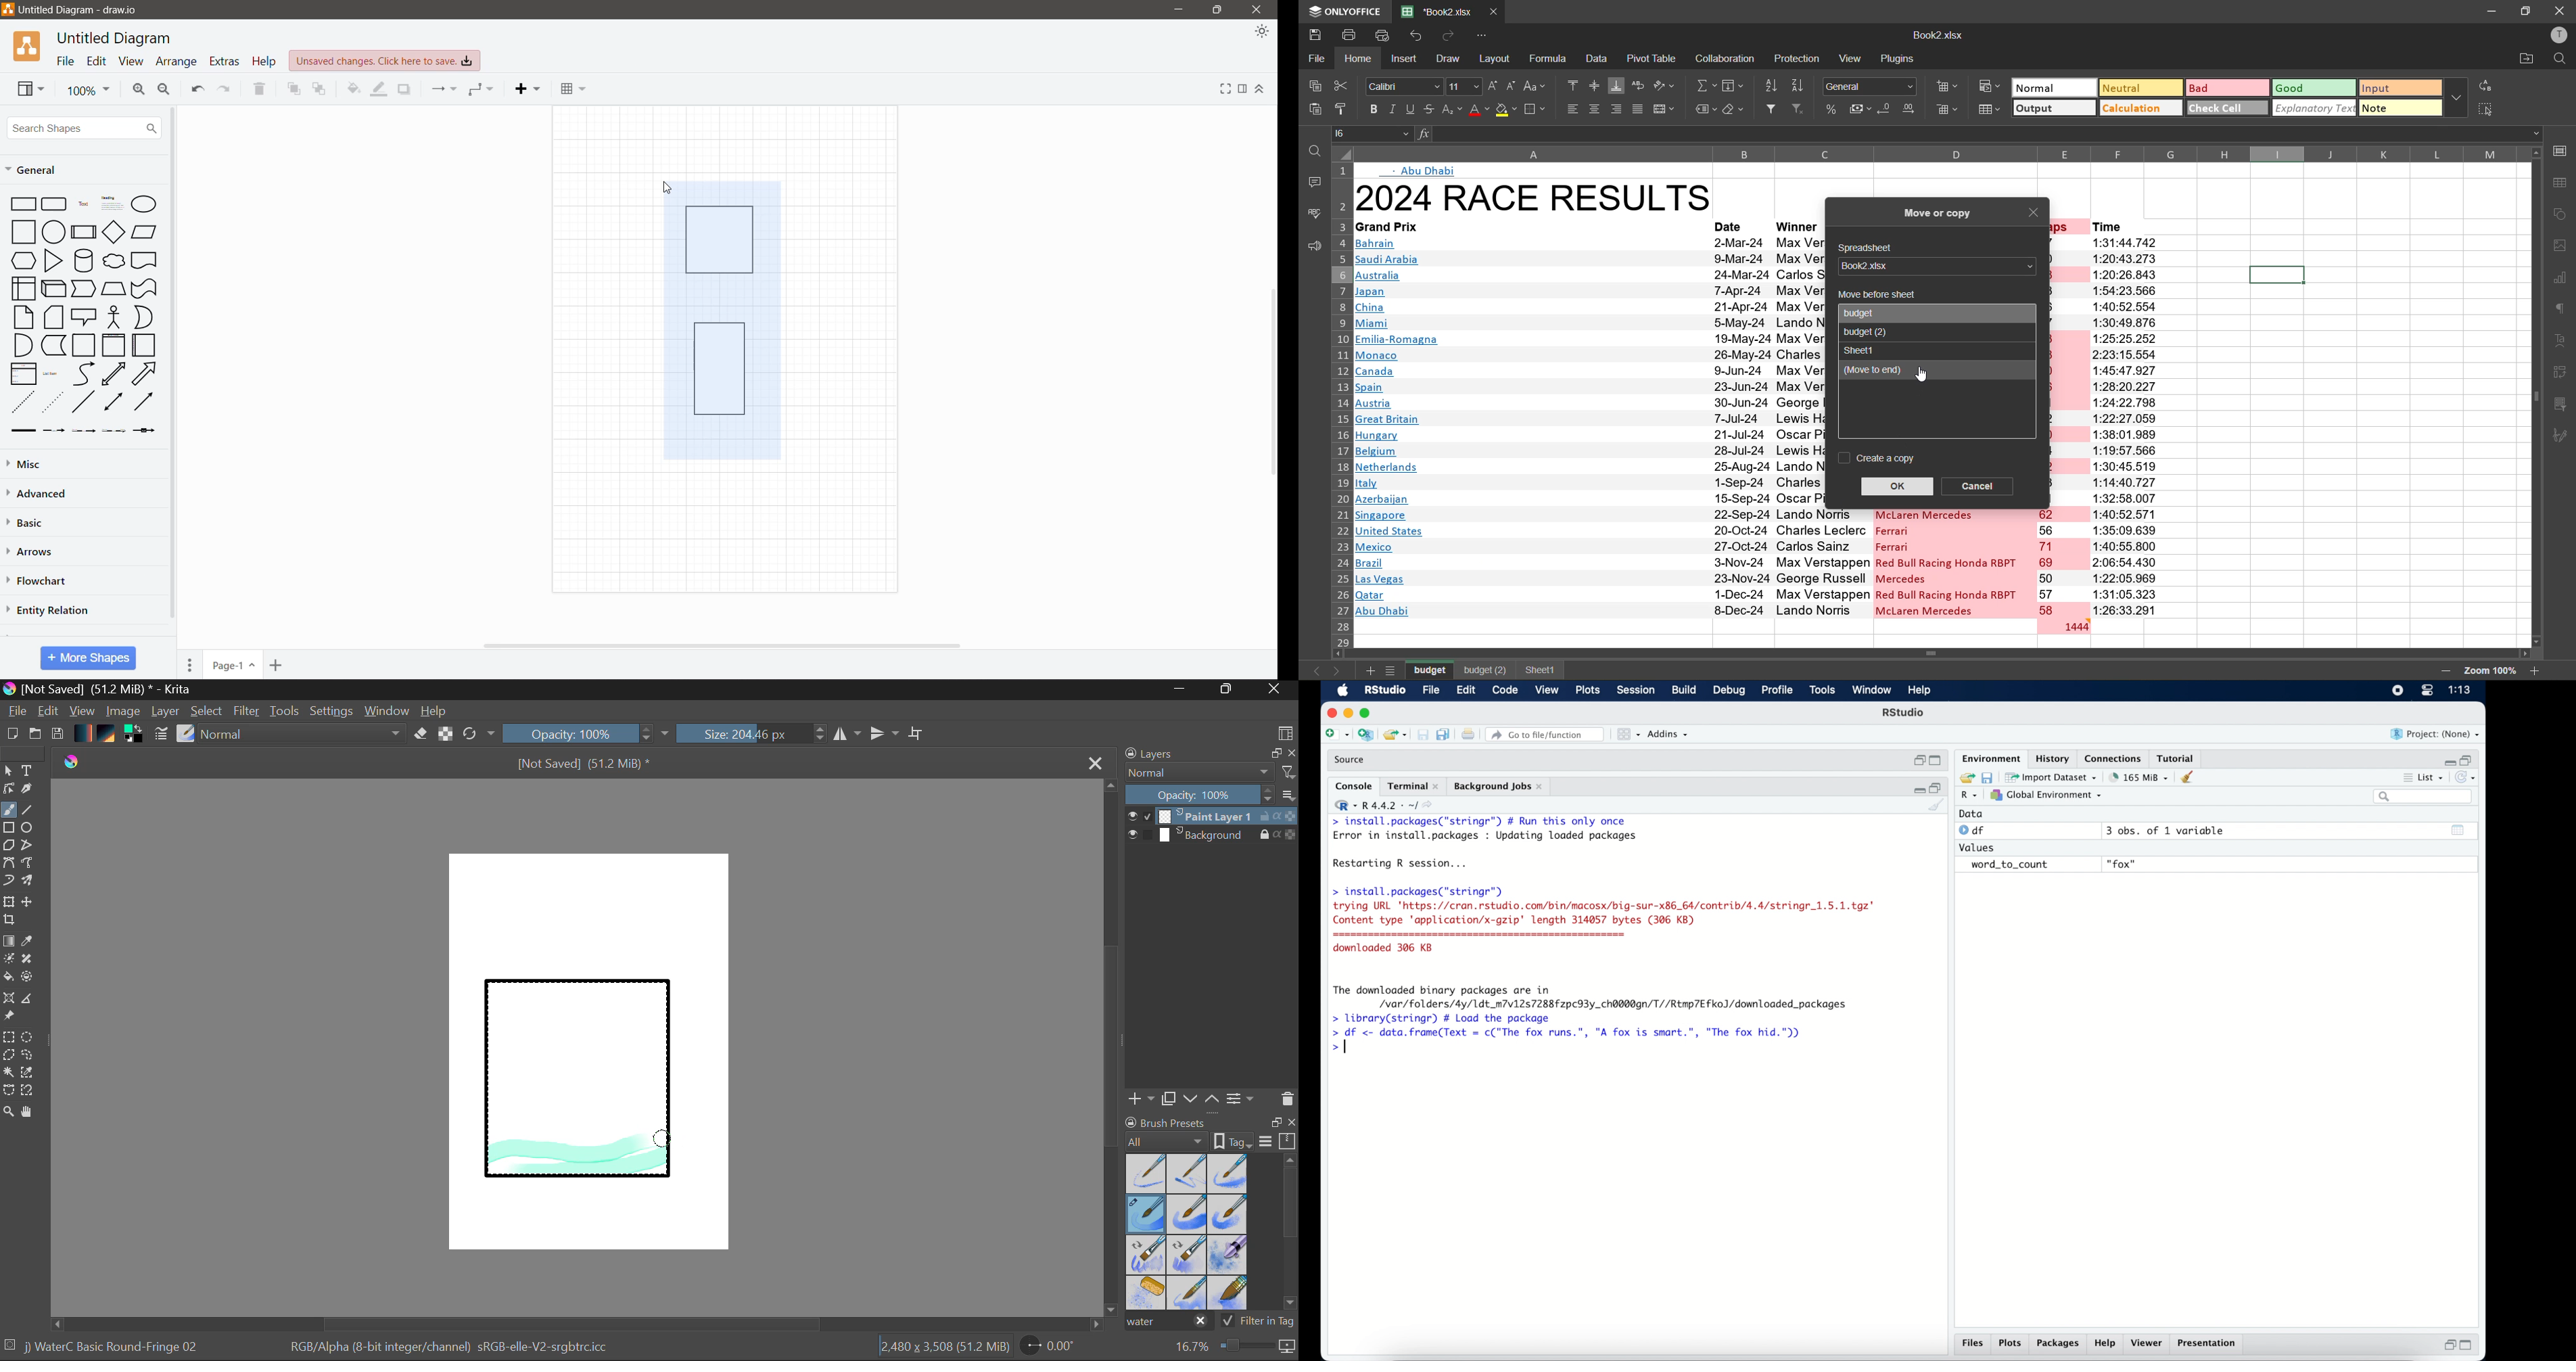 The width and height of the screenshot is (2576, 1372). What do you see at coordinates (2436, 734) in the screenshot?
I see `project (none)` at bounding box center [2436, 734].